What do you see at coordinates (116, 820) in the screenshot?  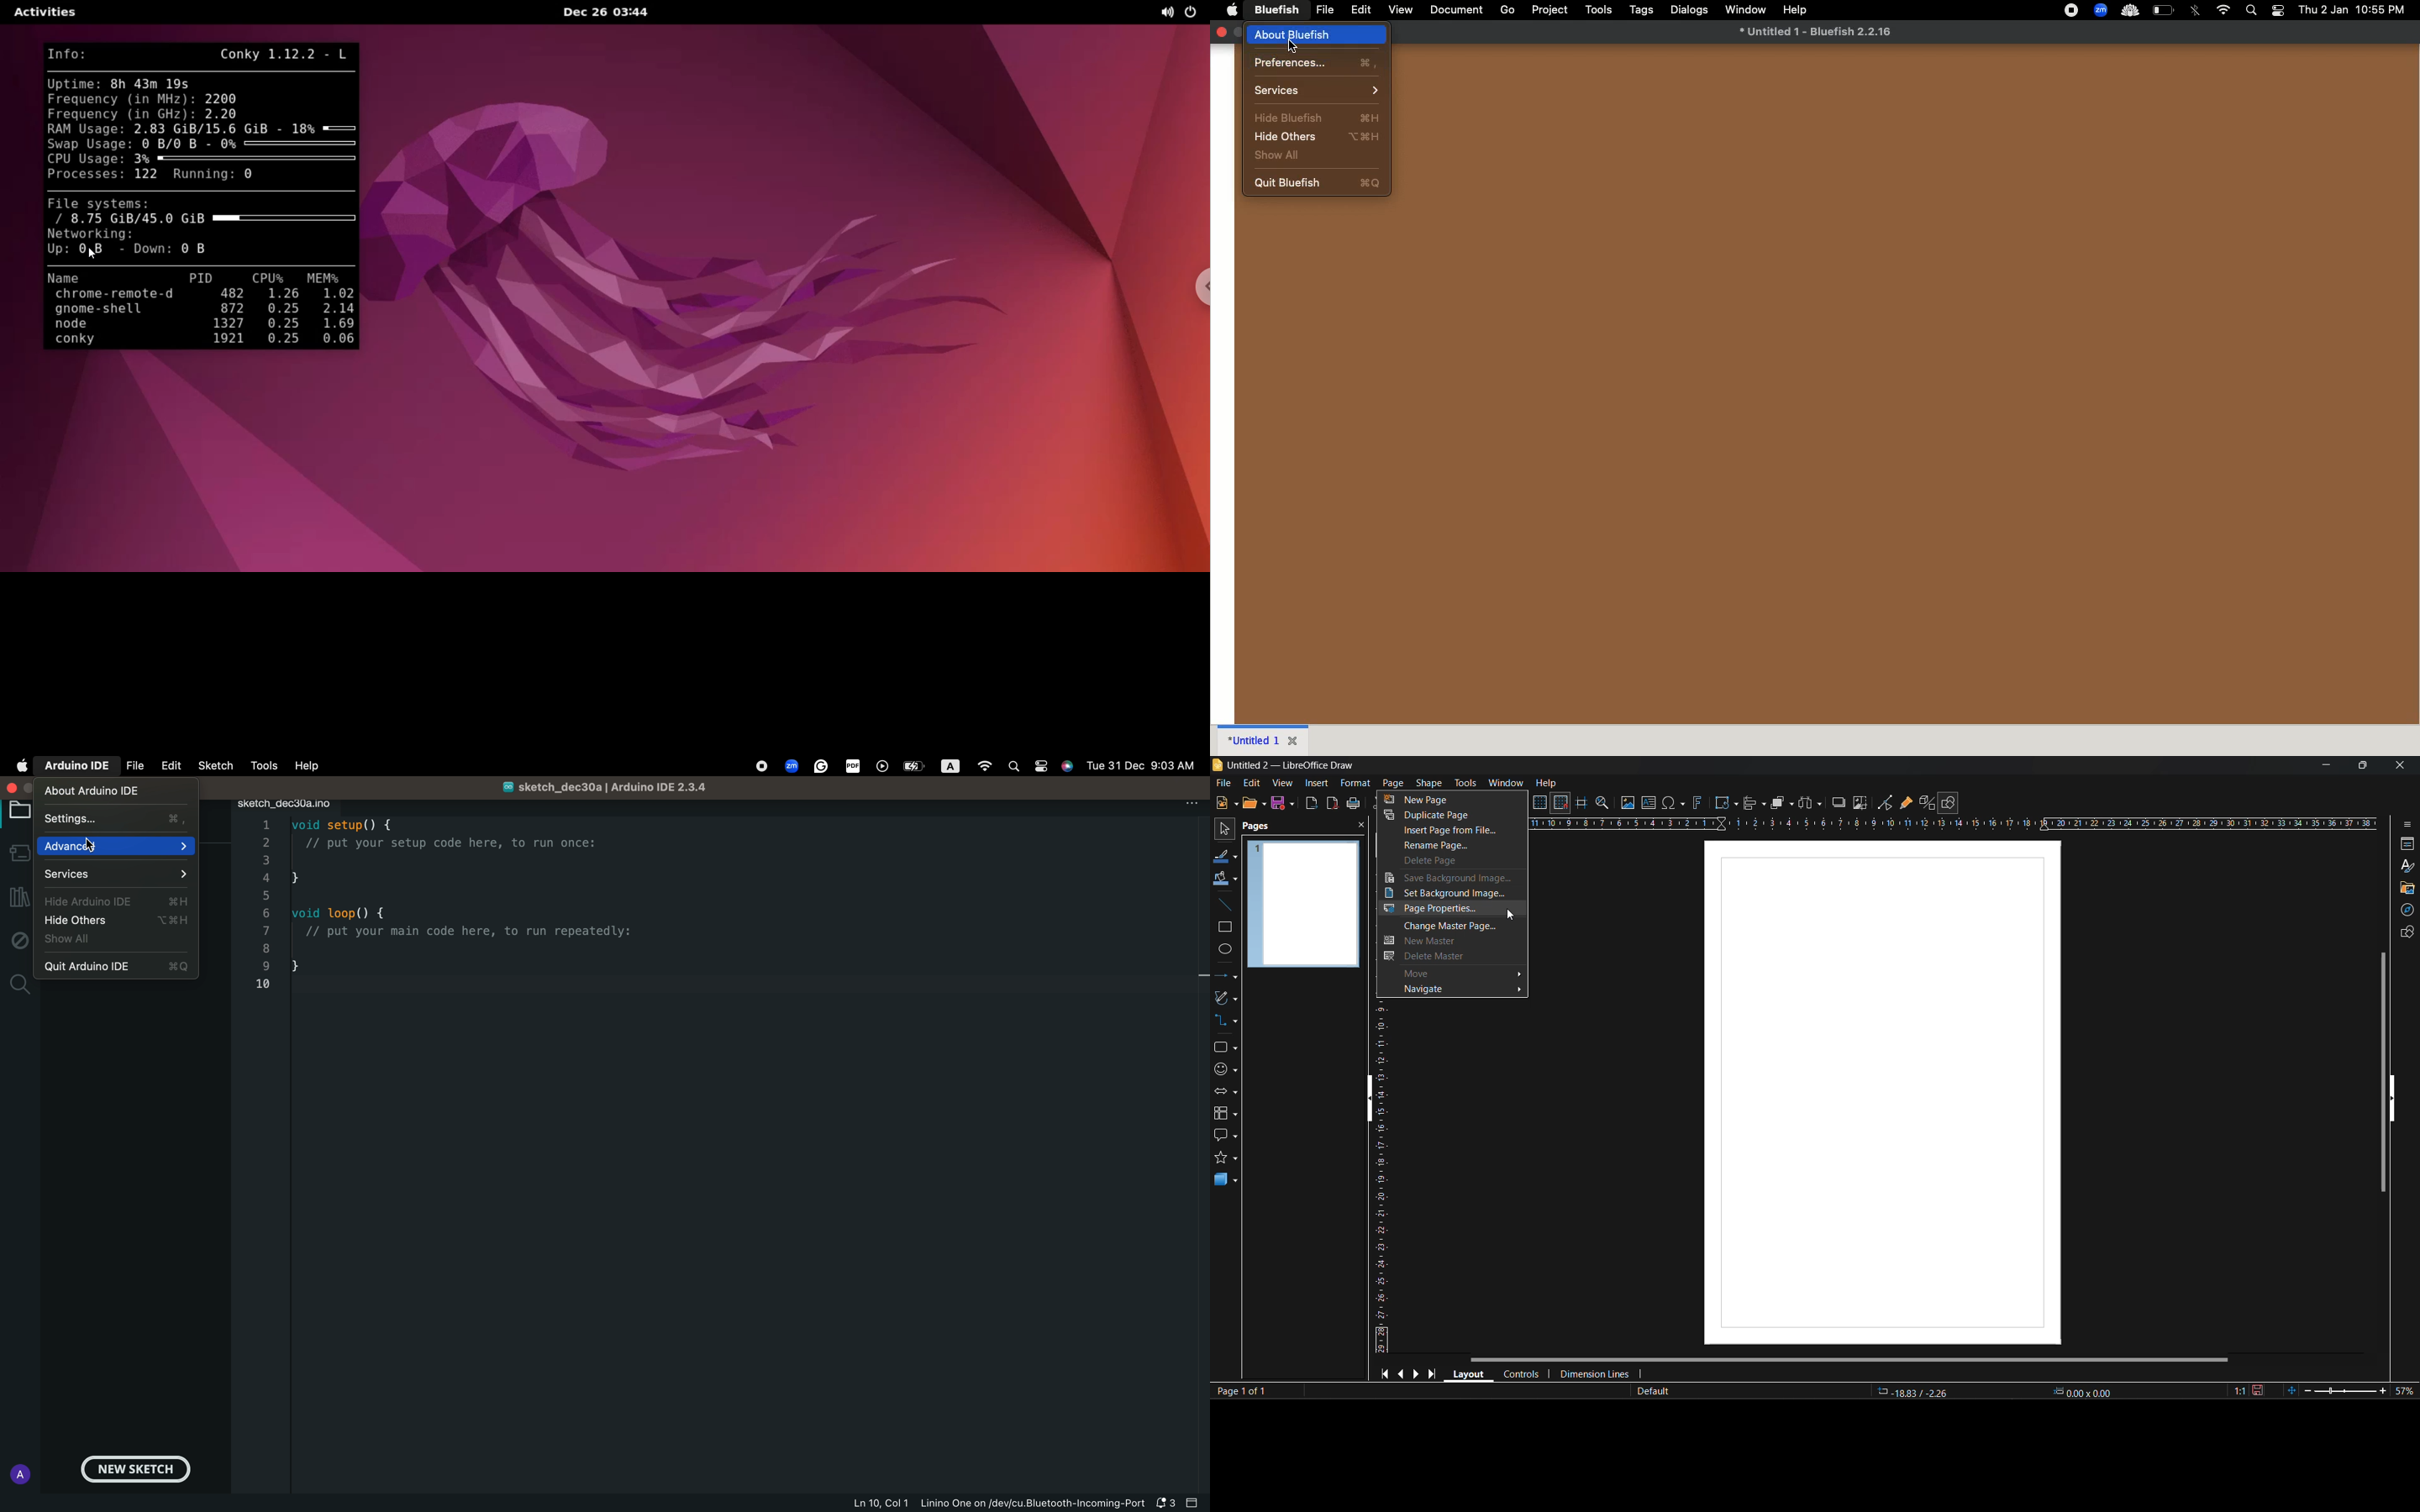 I see `Settings` at bounding box center [116, 820].